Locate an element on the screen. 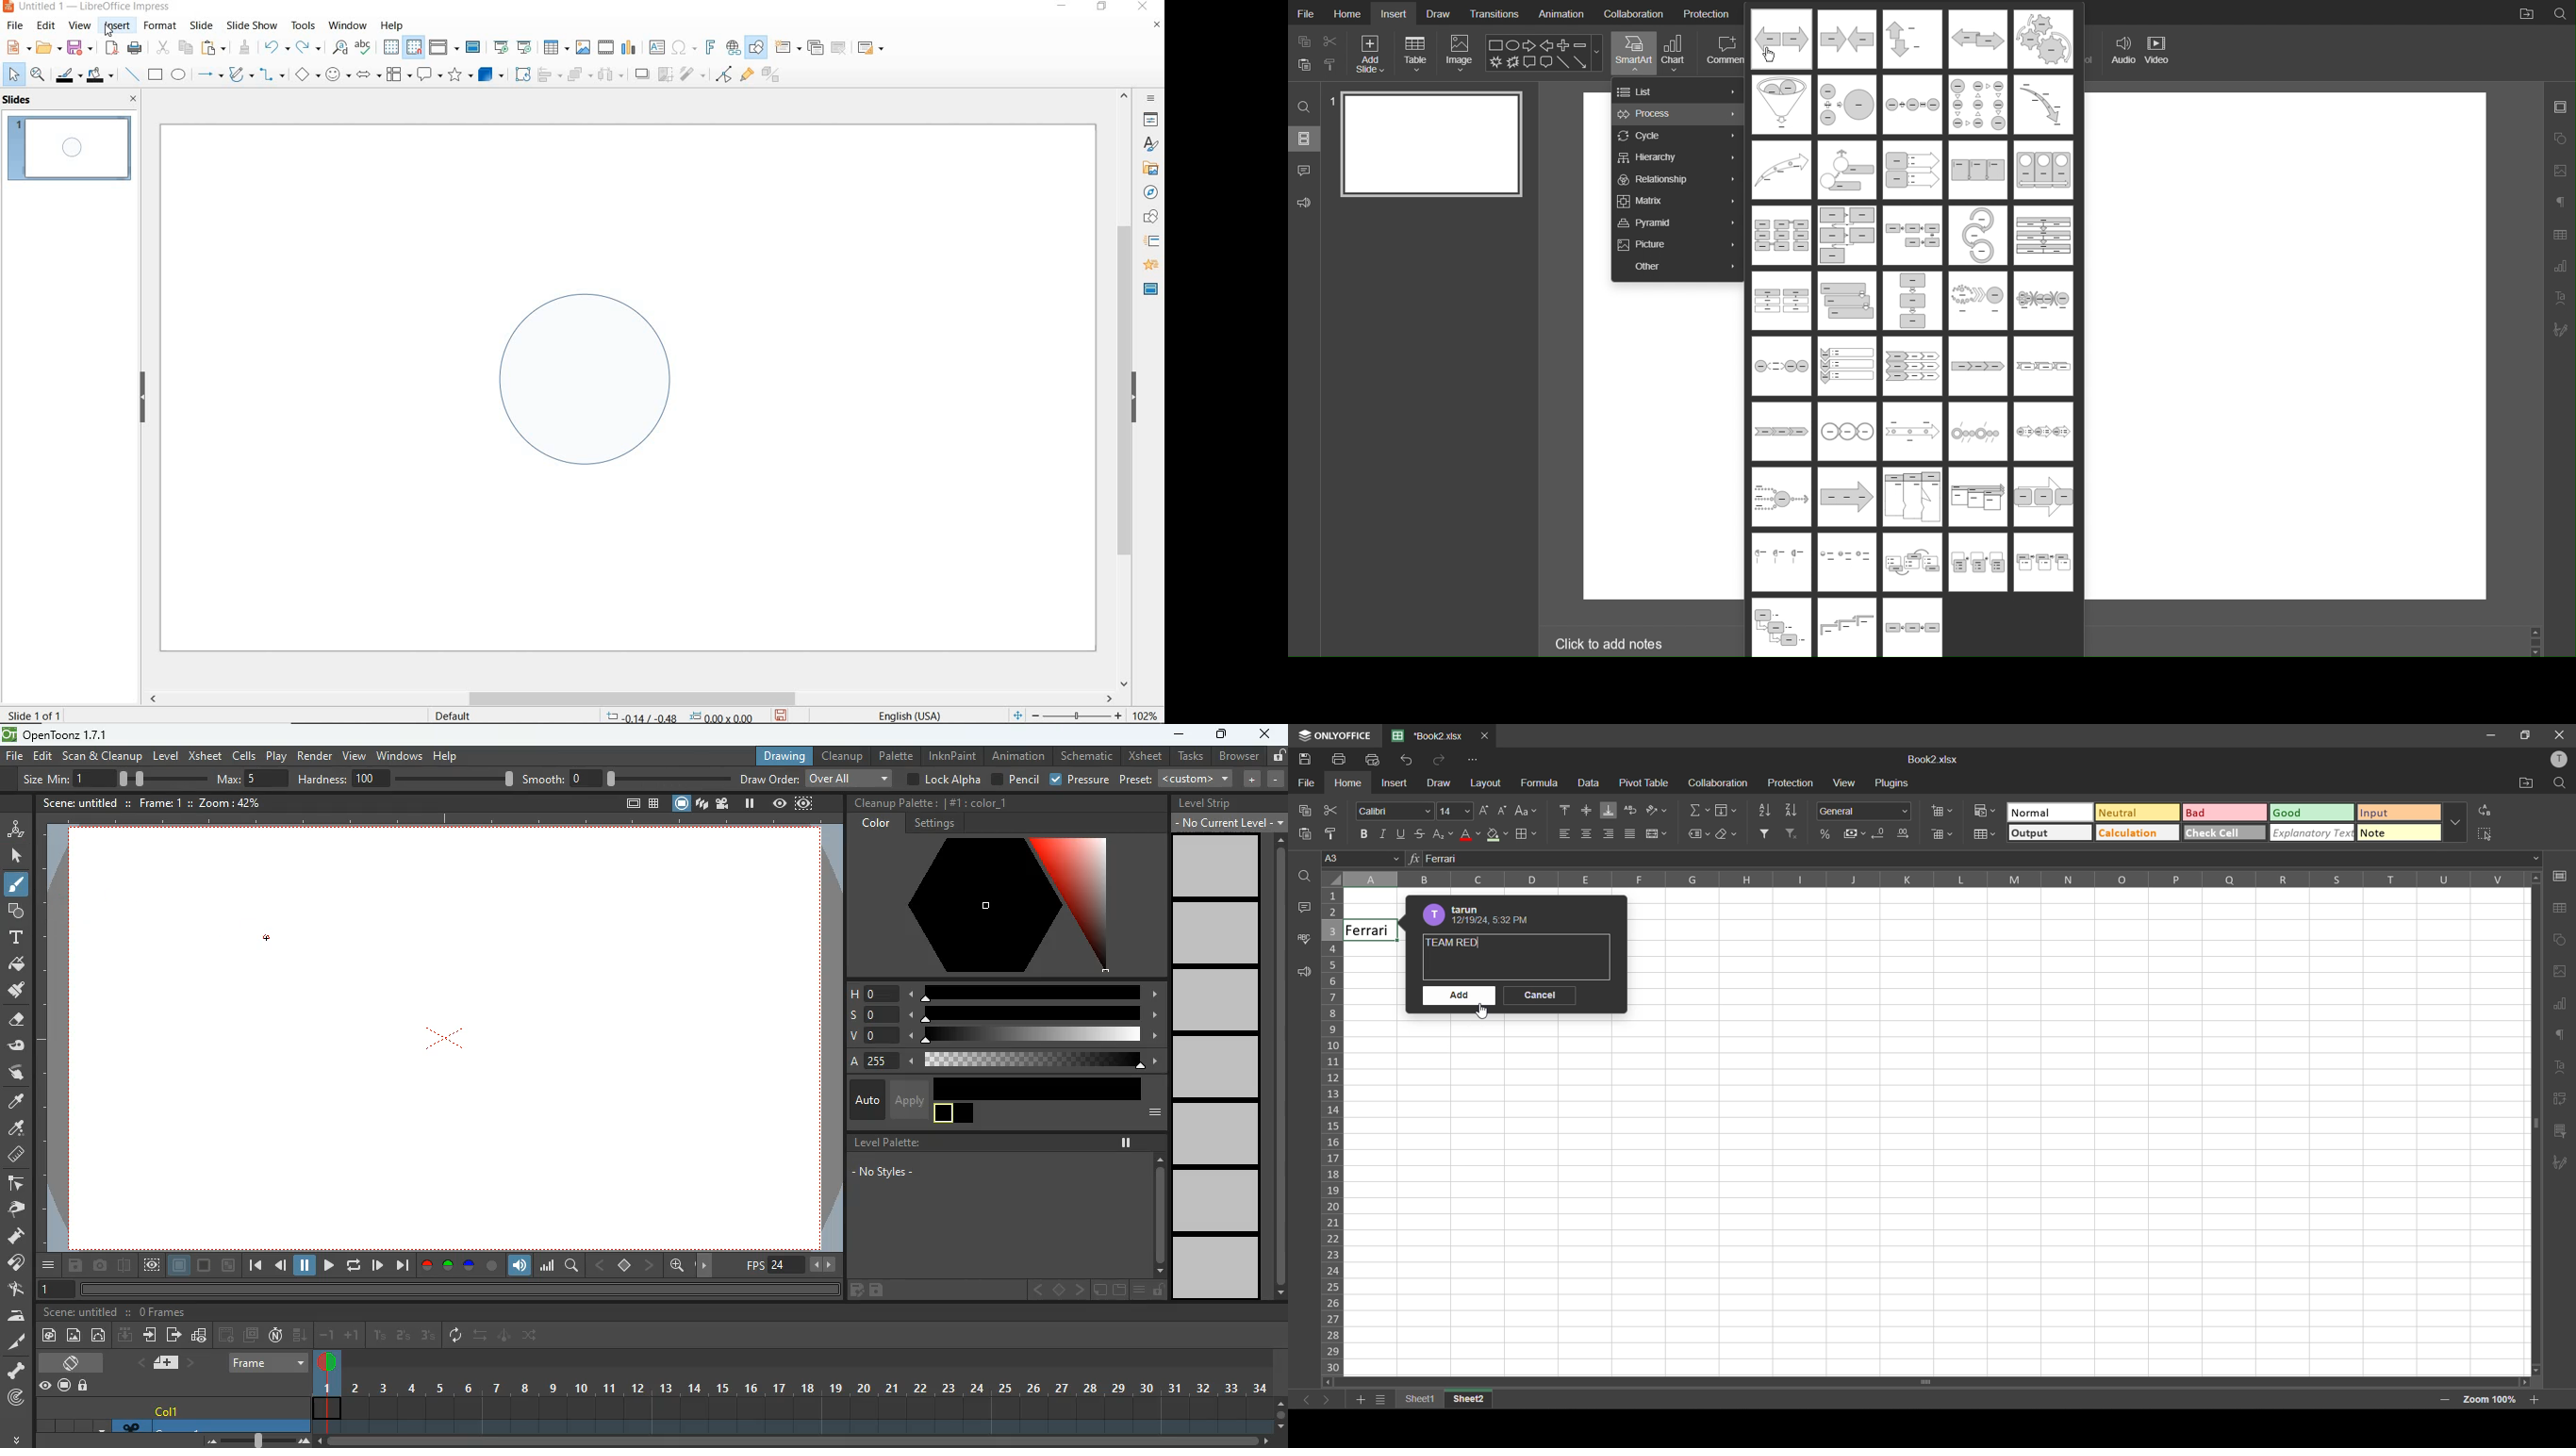  previous is located at coordinates (1301, 1401).